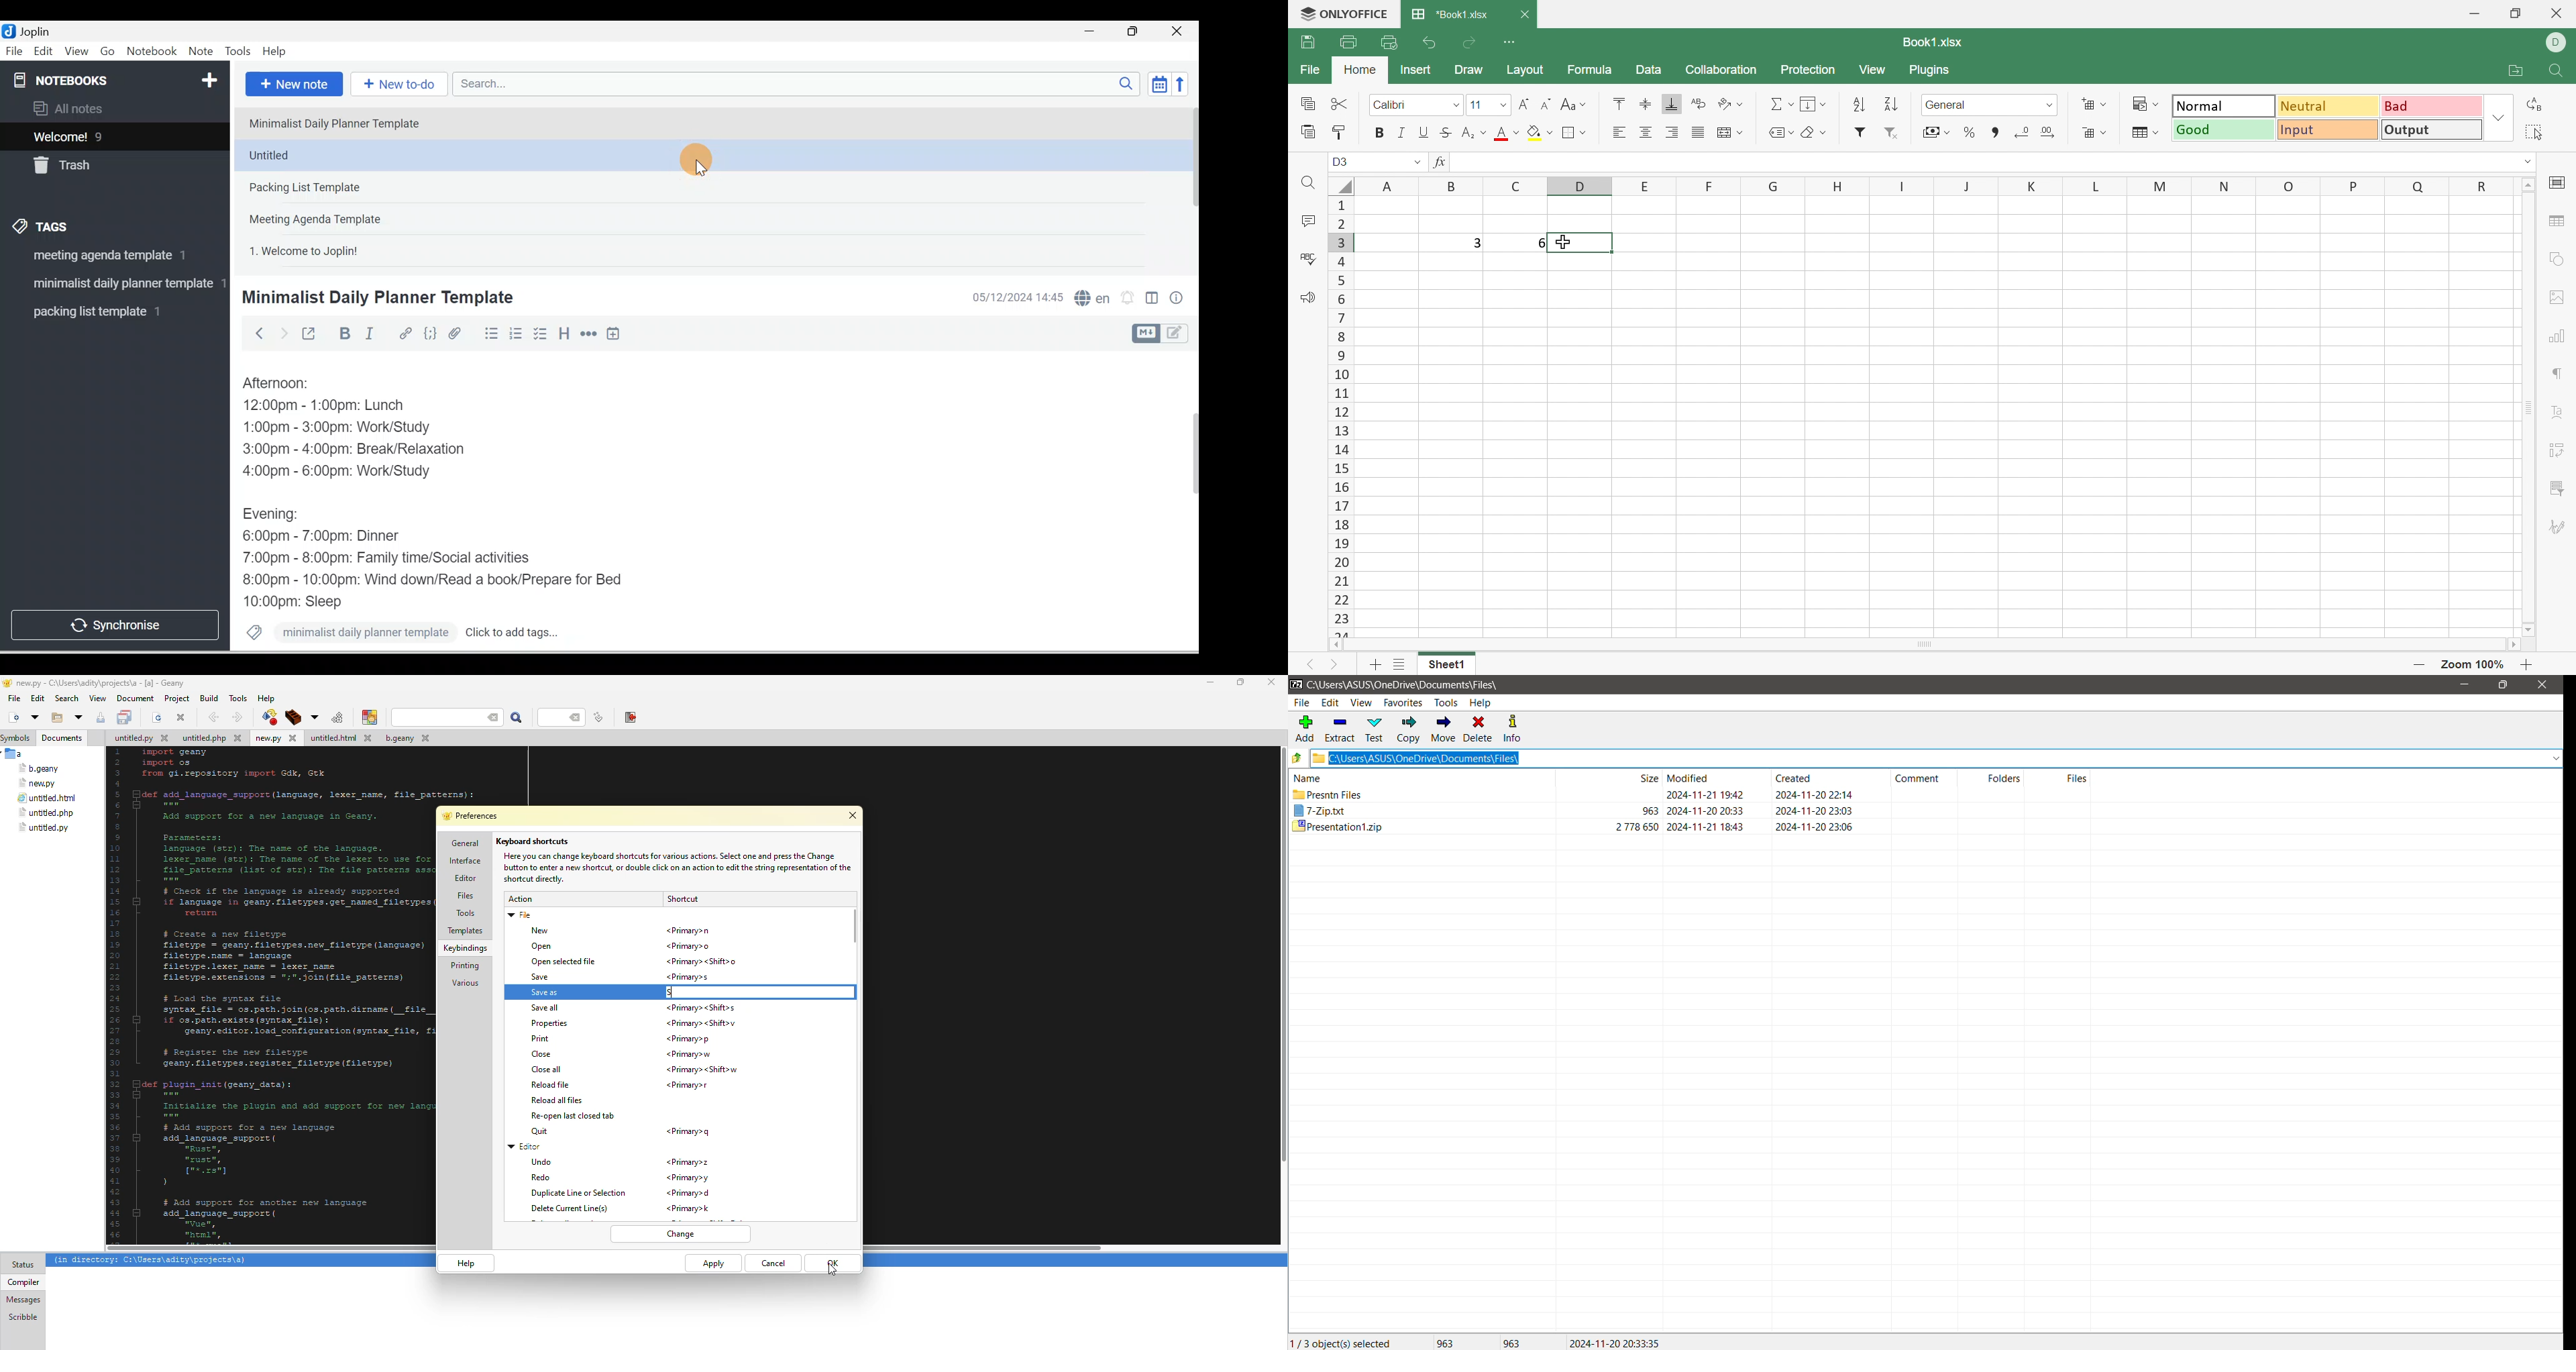 The height and width of the screenshot is (1372, 2576). I want to click on Reverse sort, so click(1184, 84).